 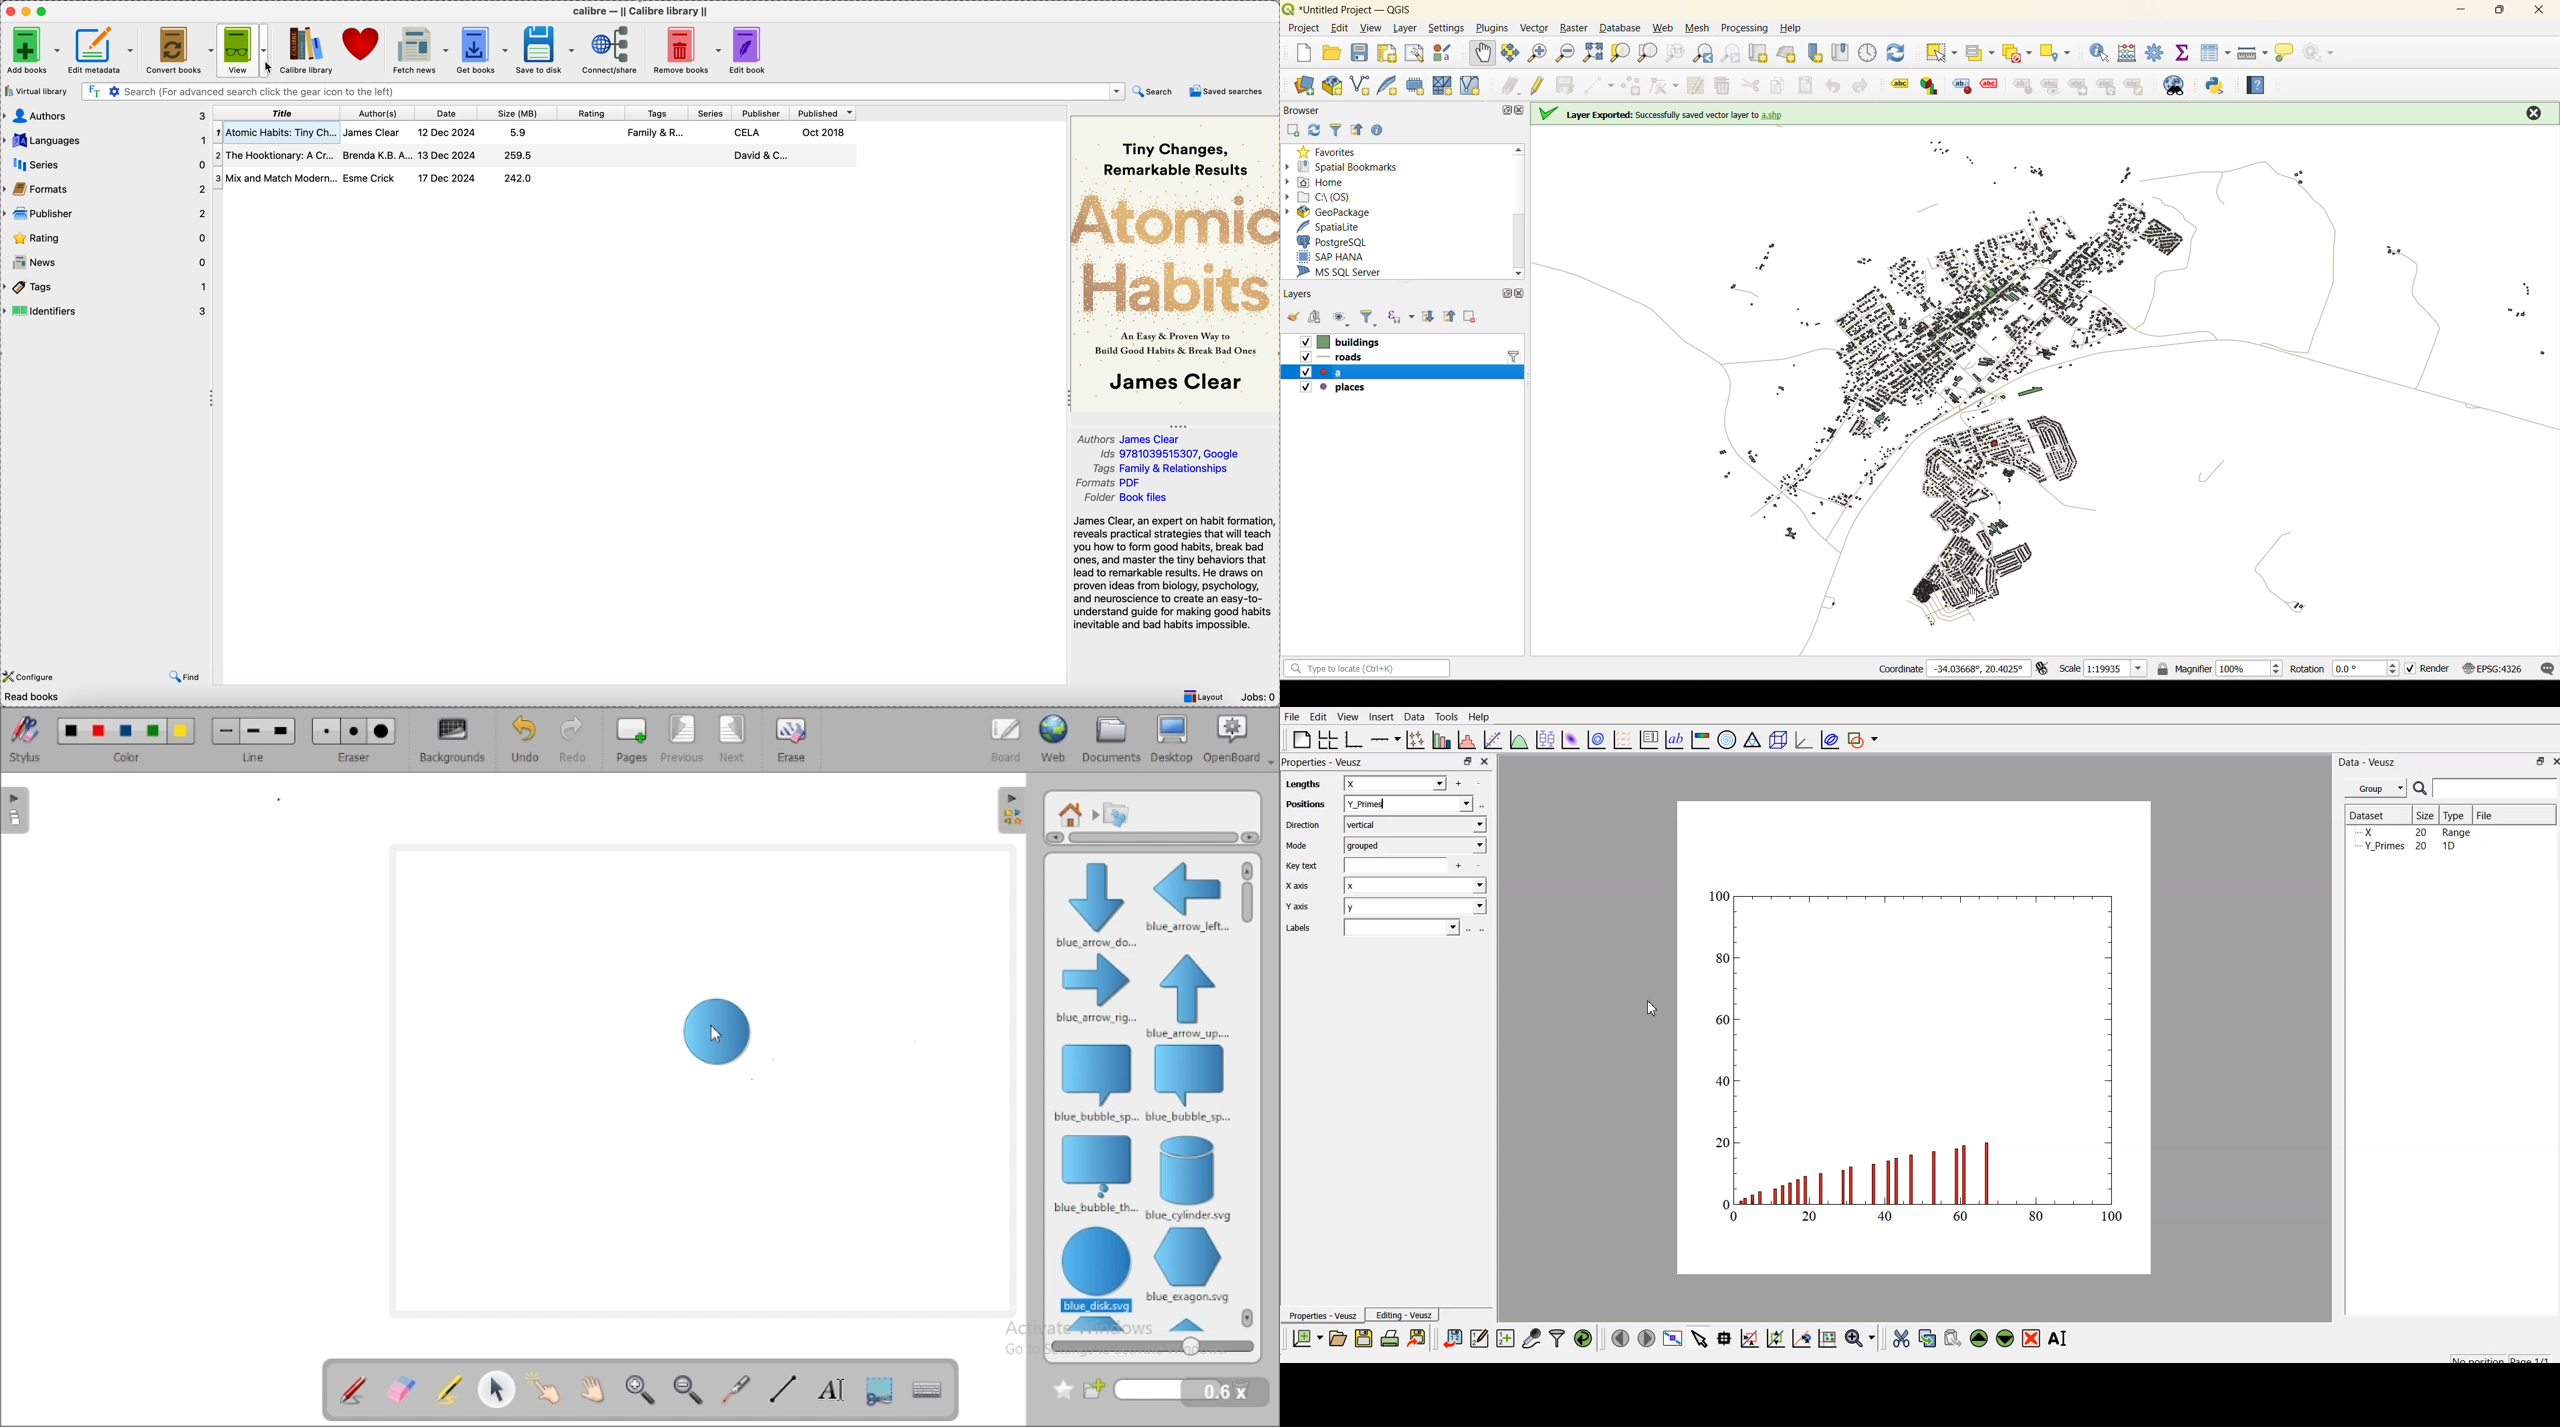 I want to click on line, so click(x=254, y=739).